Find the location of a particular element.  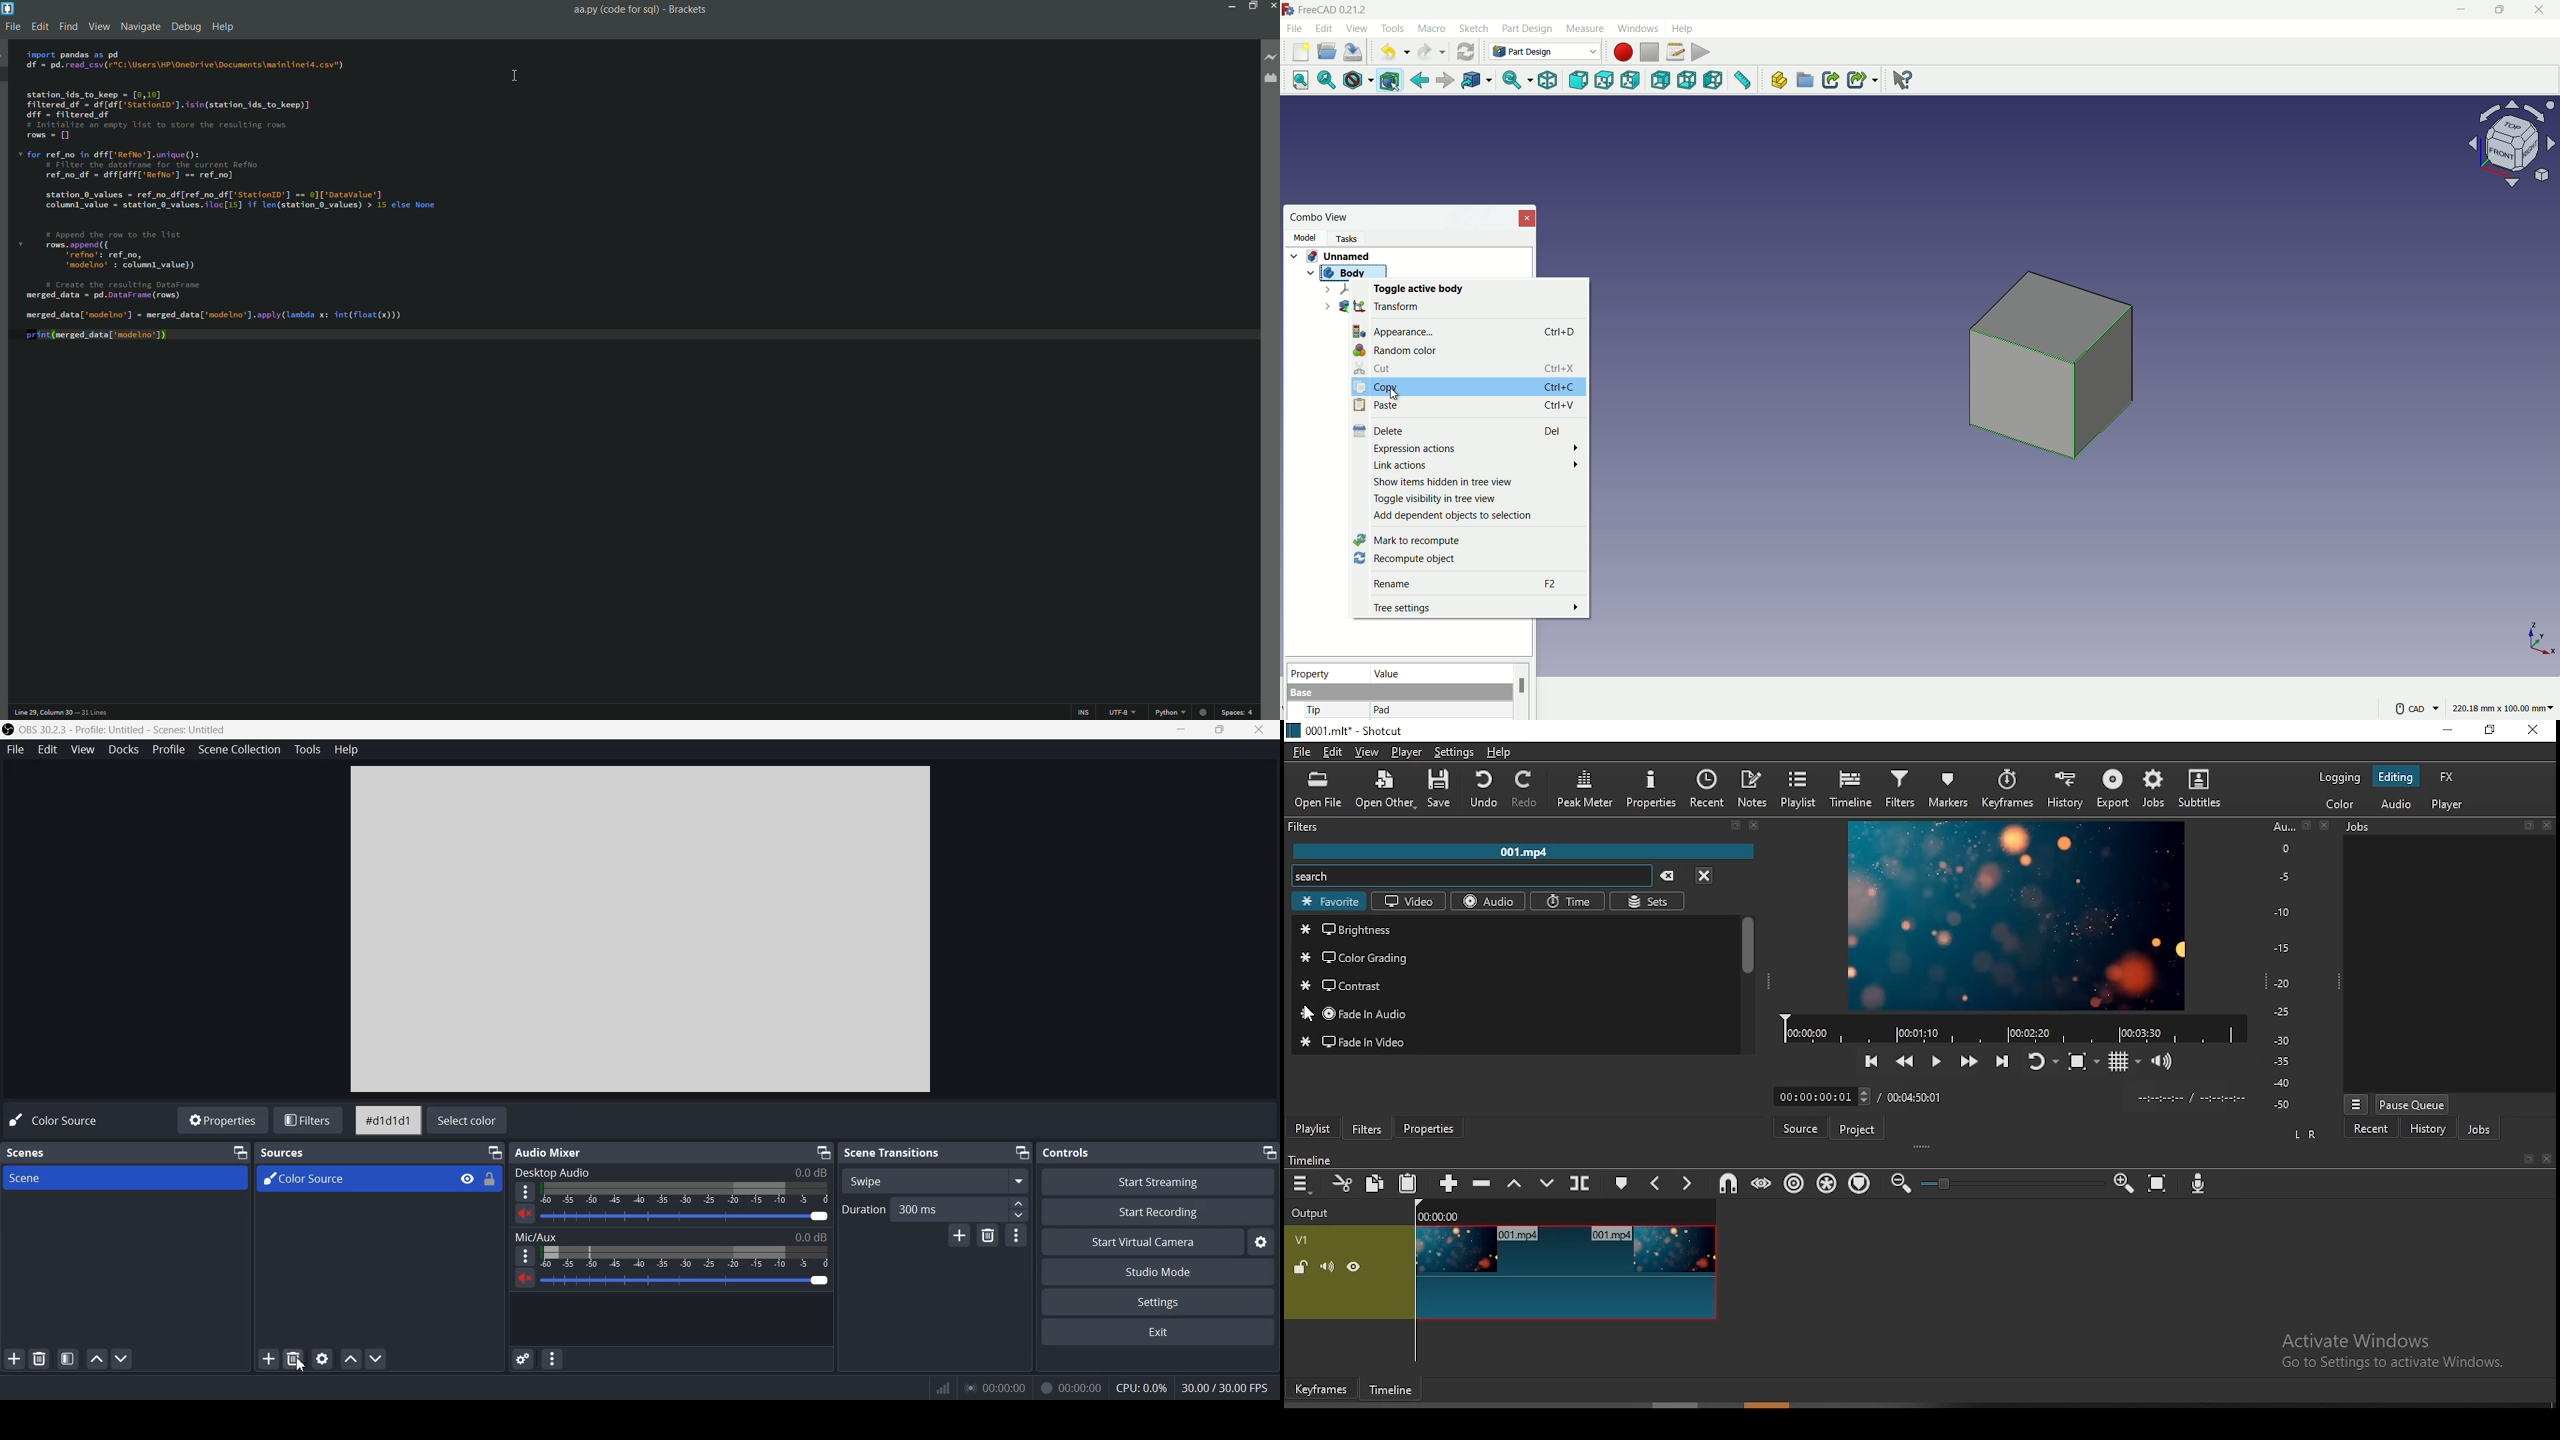

copy is located at coordinates (1374, 1183).